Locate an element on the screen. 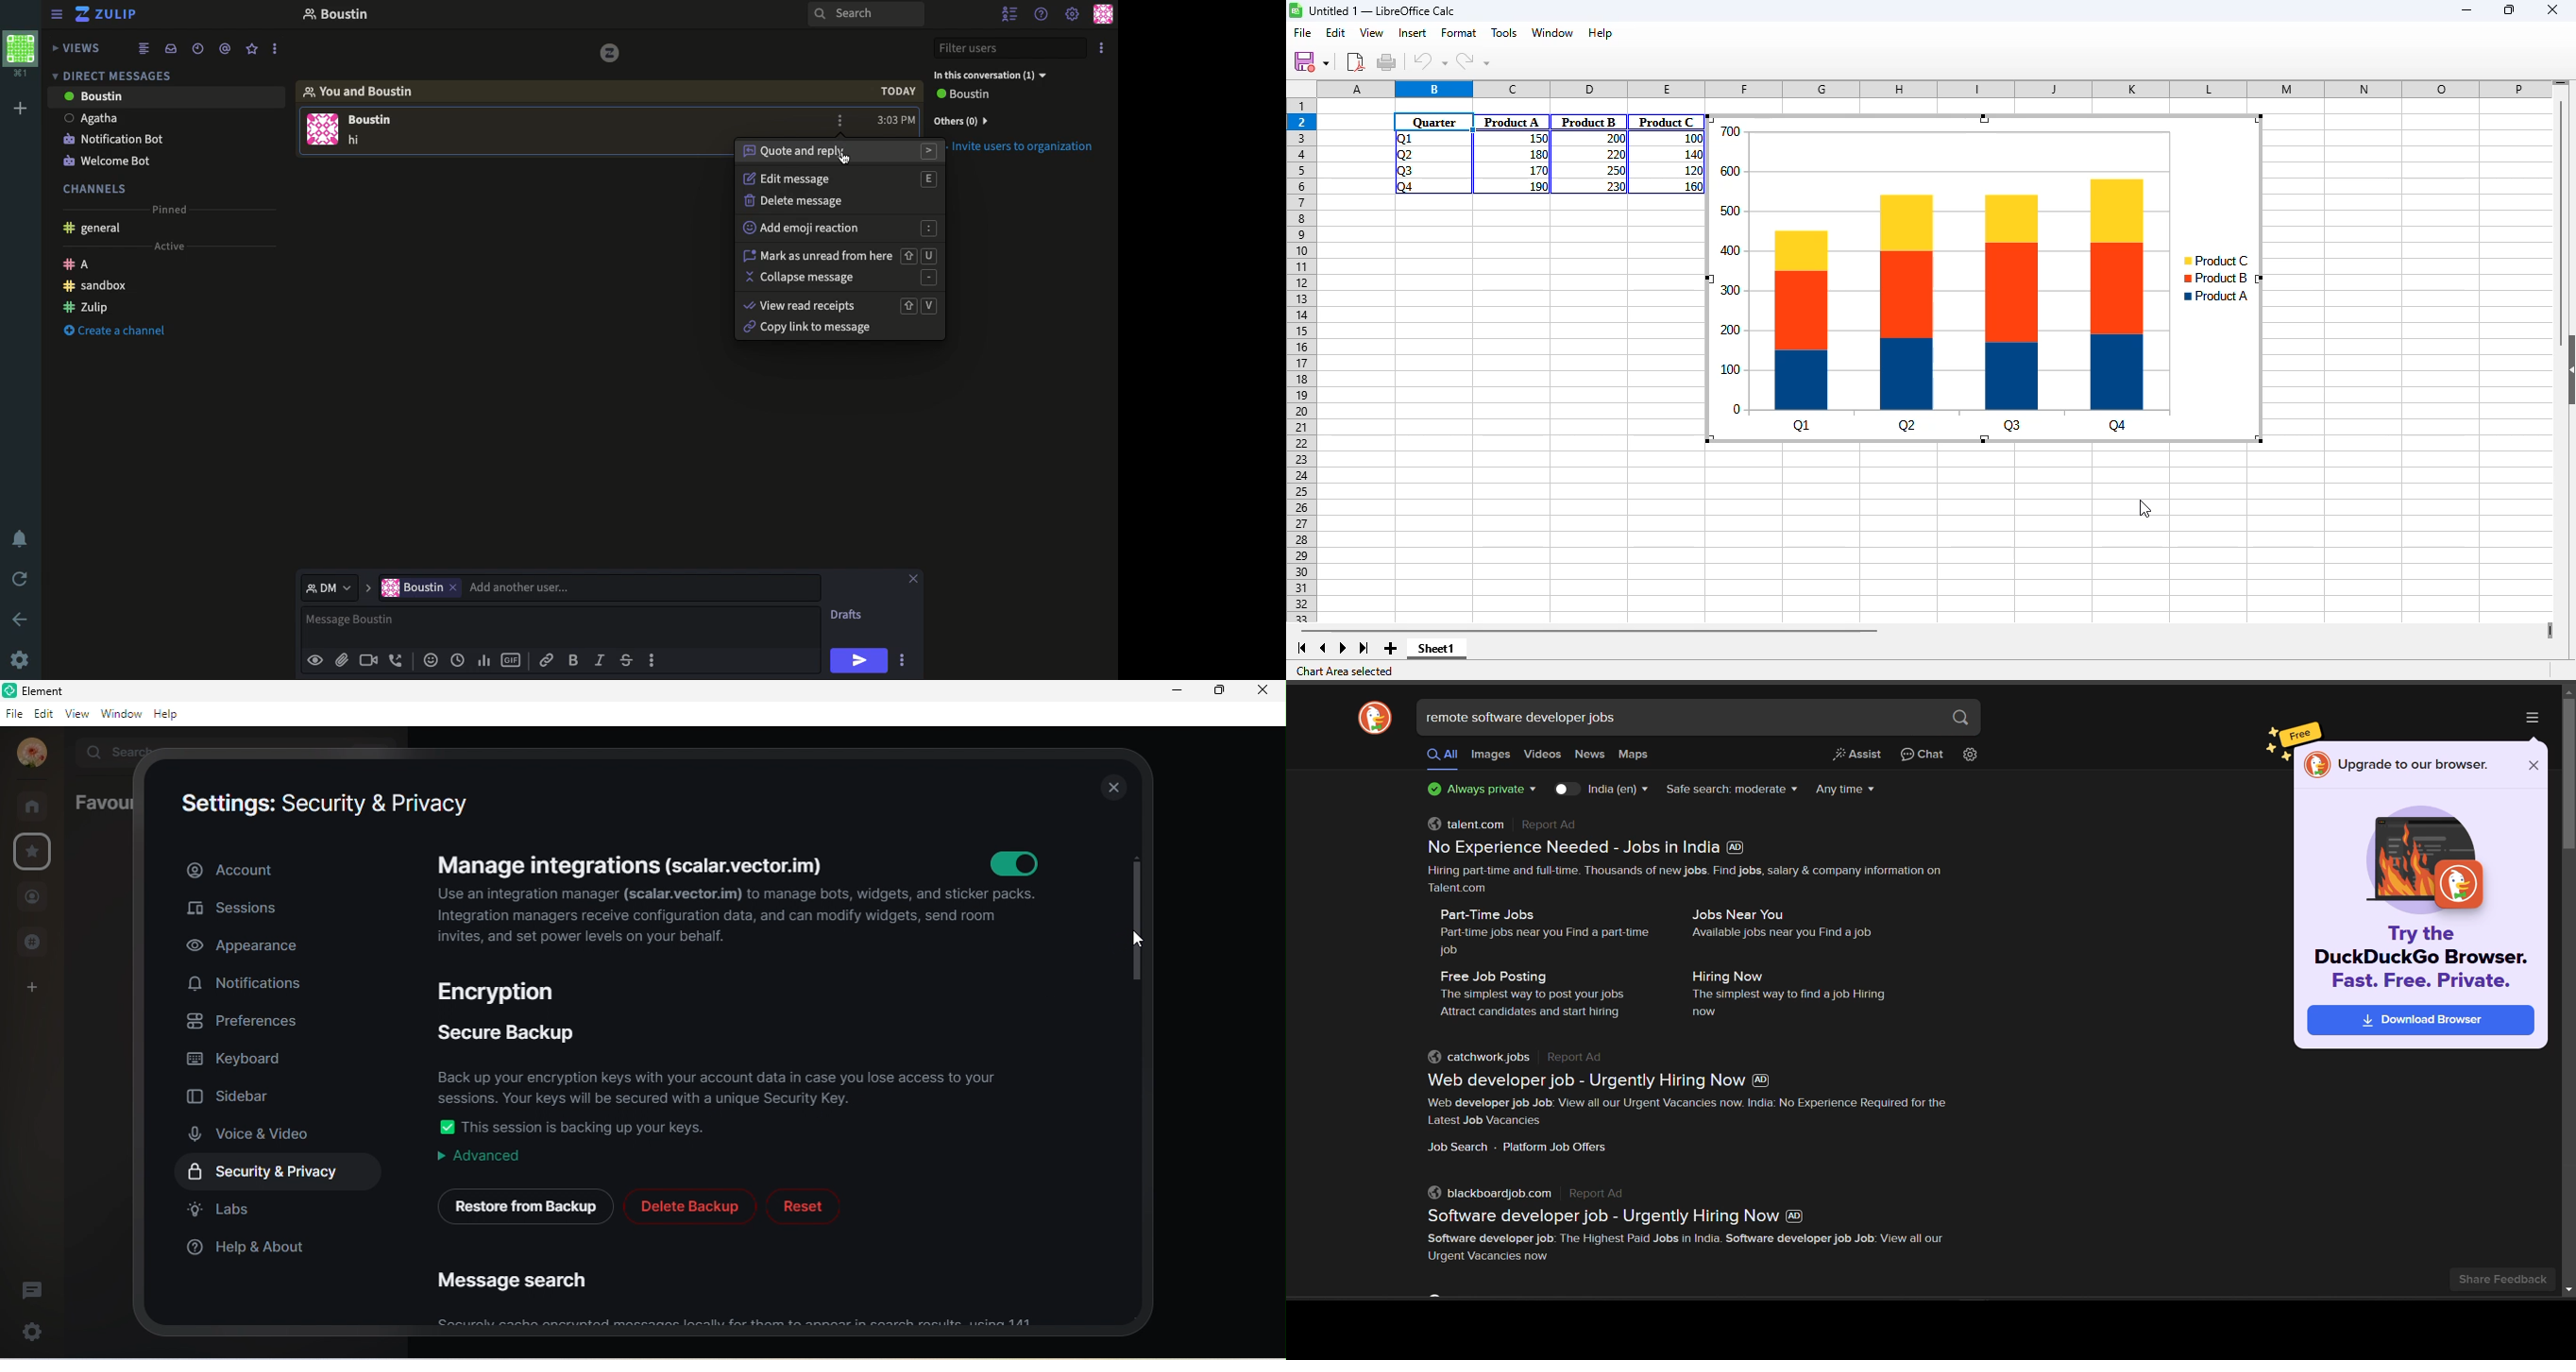  Untitled 1 — LibreOffice Calc is located at coordinates (1382, 10).